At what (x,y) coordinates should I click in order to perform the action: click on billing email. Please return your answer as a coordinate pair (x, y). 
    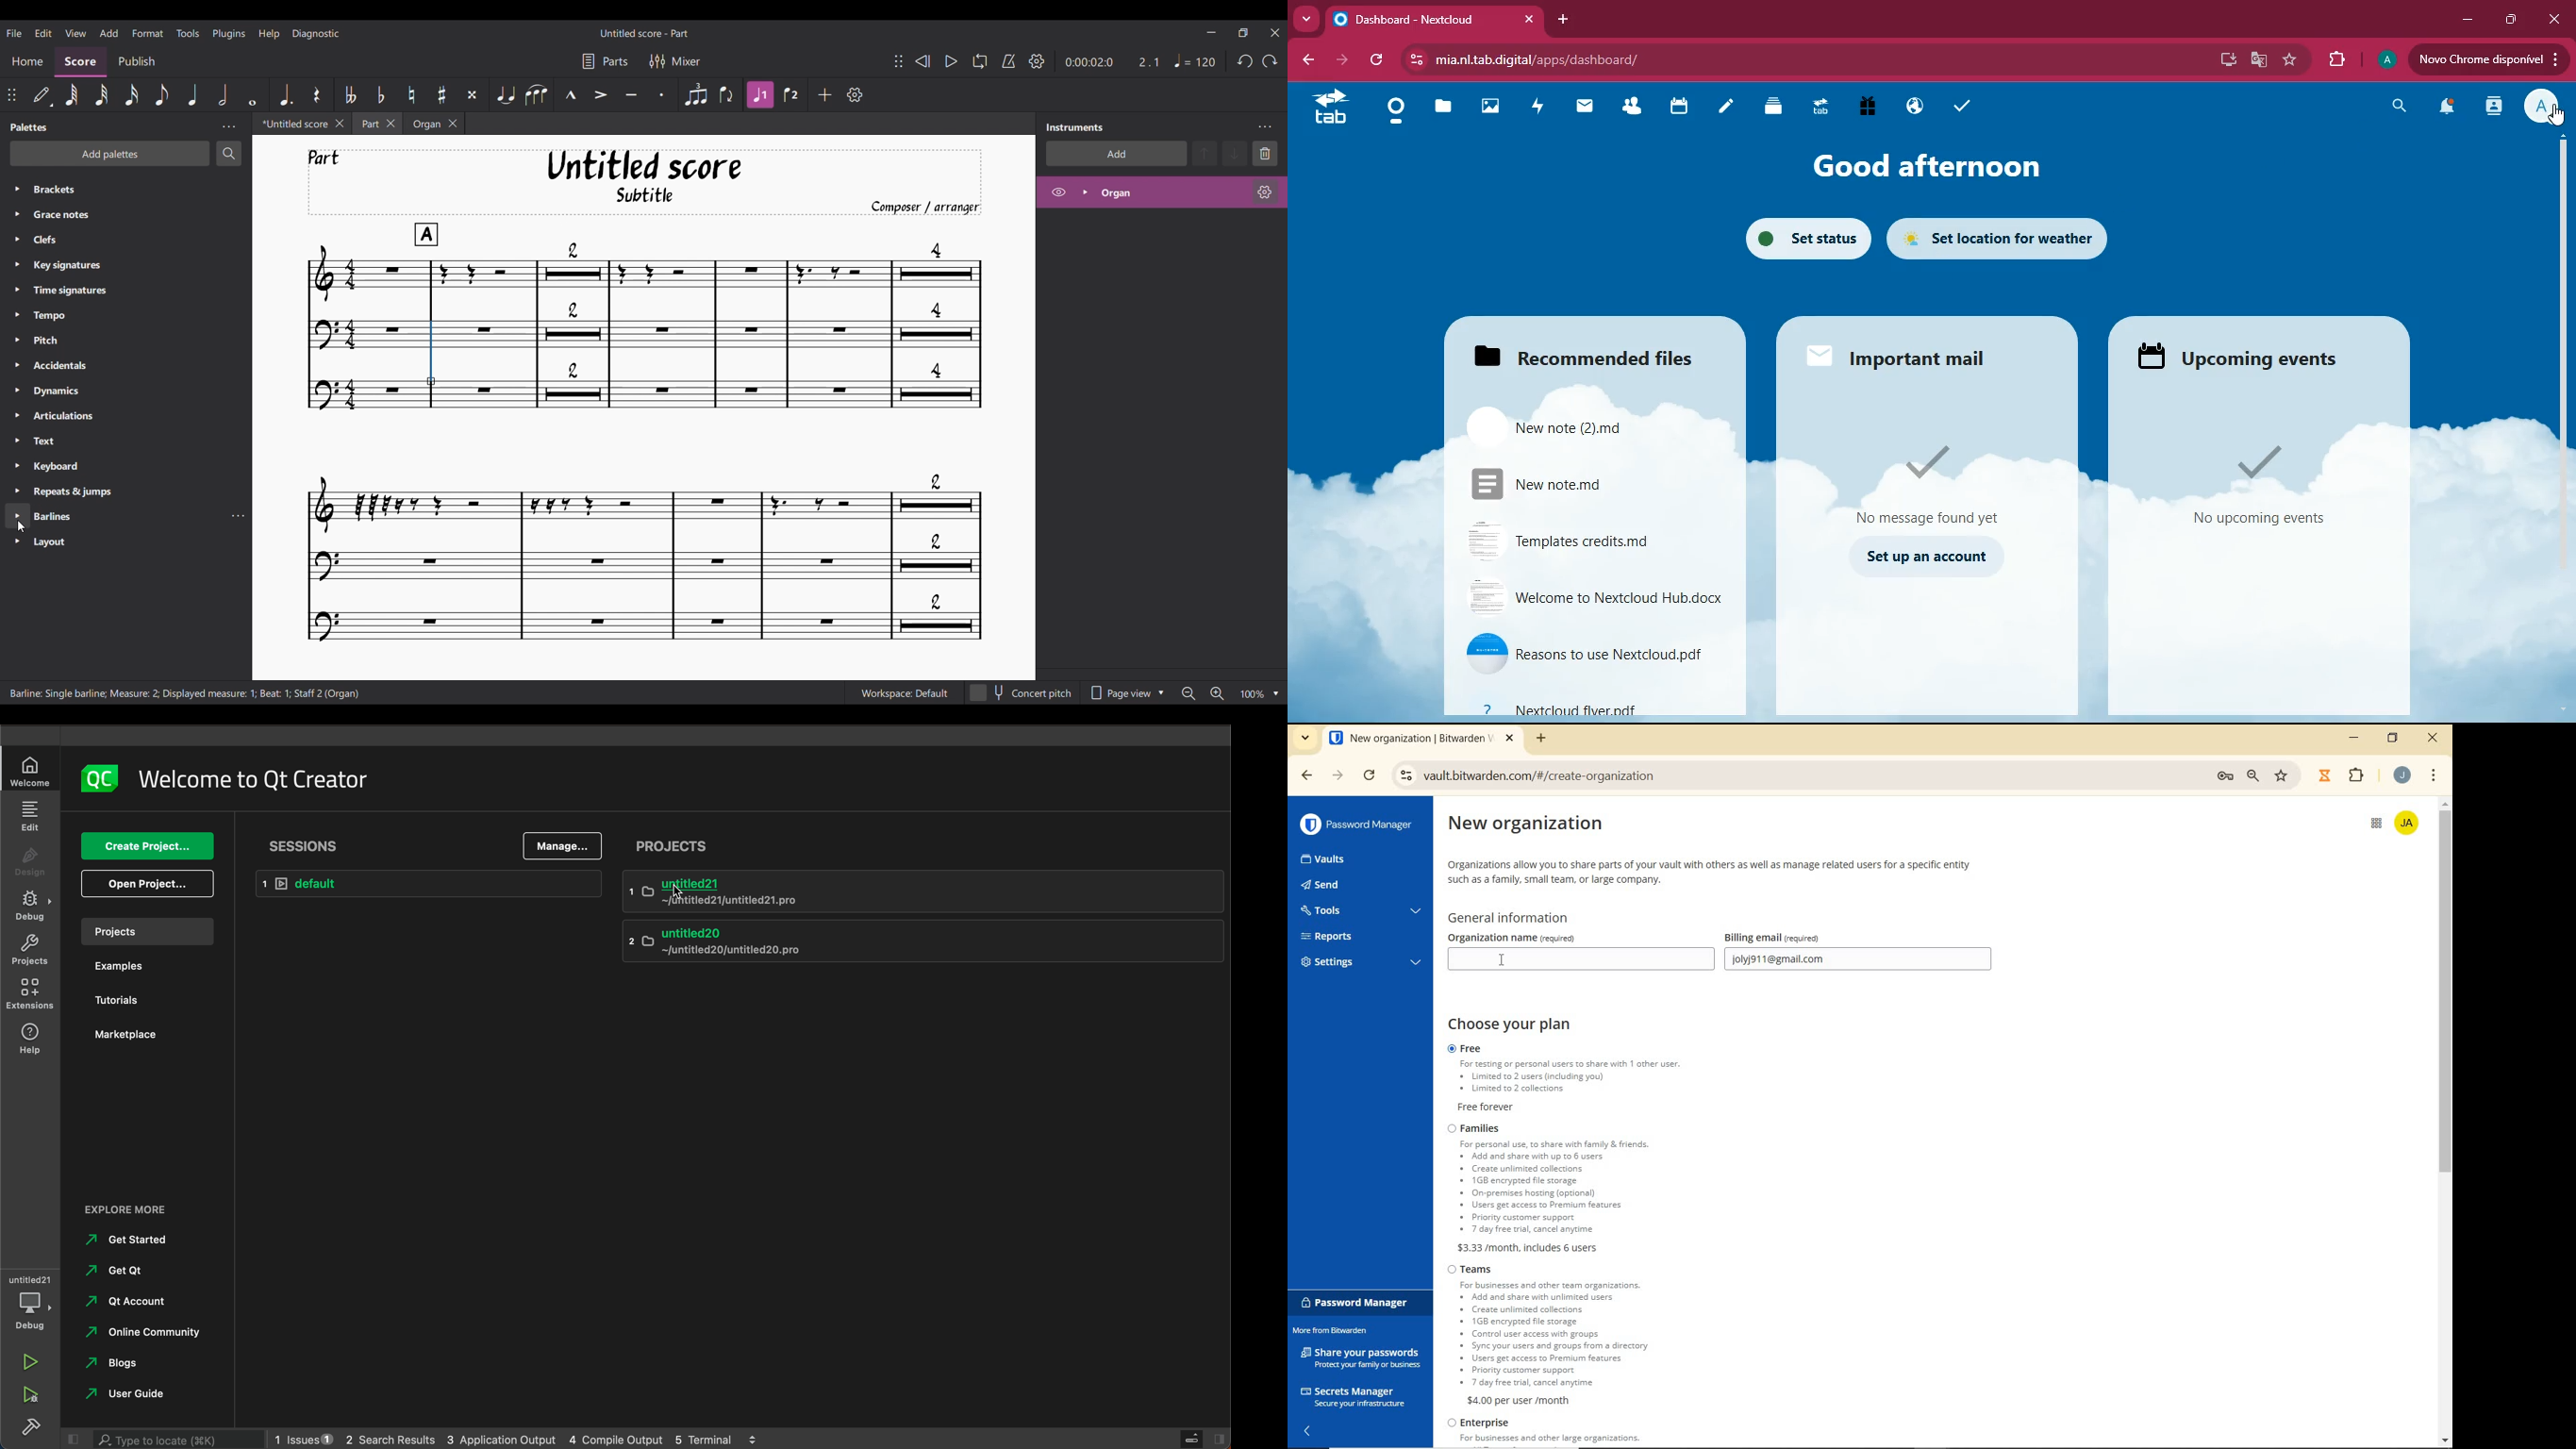
    Looking at the image, I should click on (1802, 937).